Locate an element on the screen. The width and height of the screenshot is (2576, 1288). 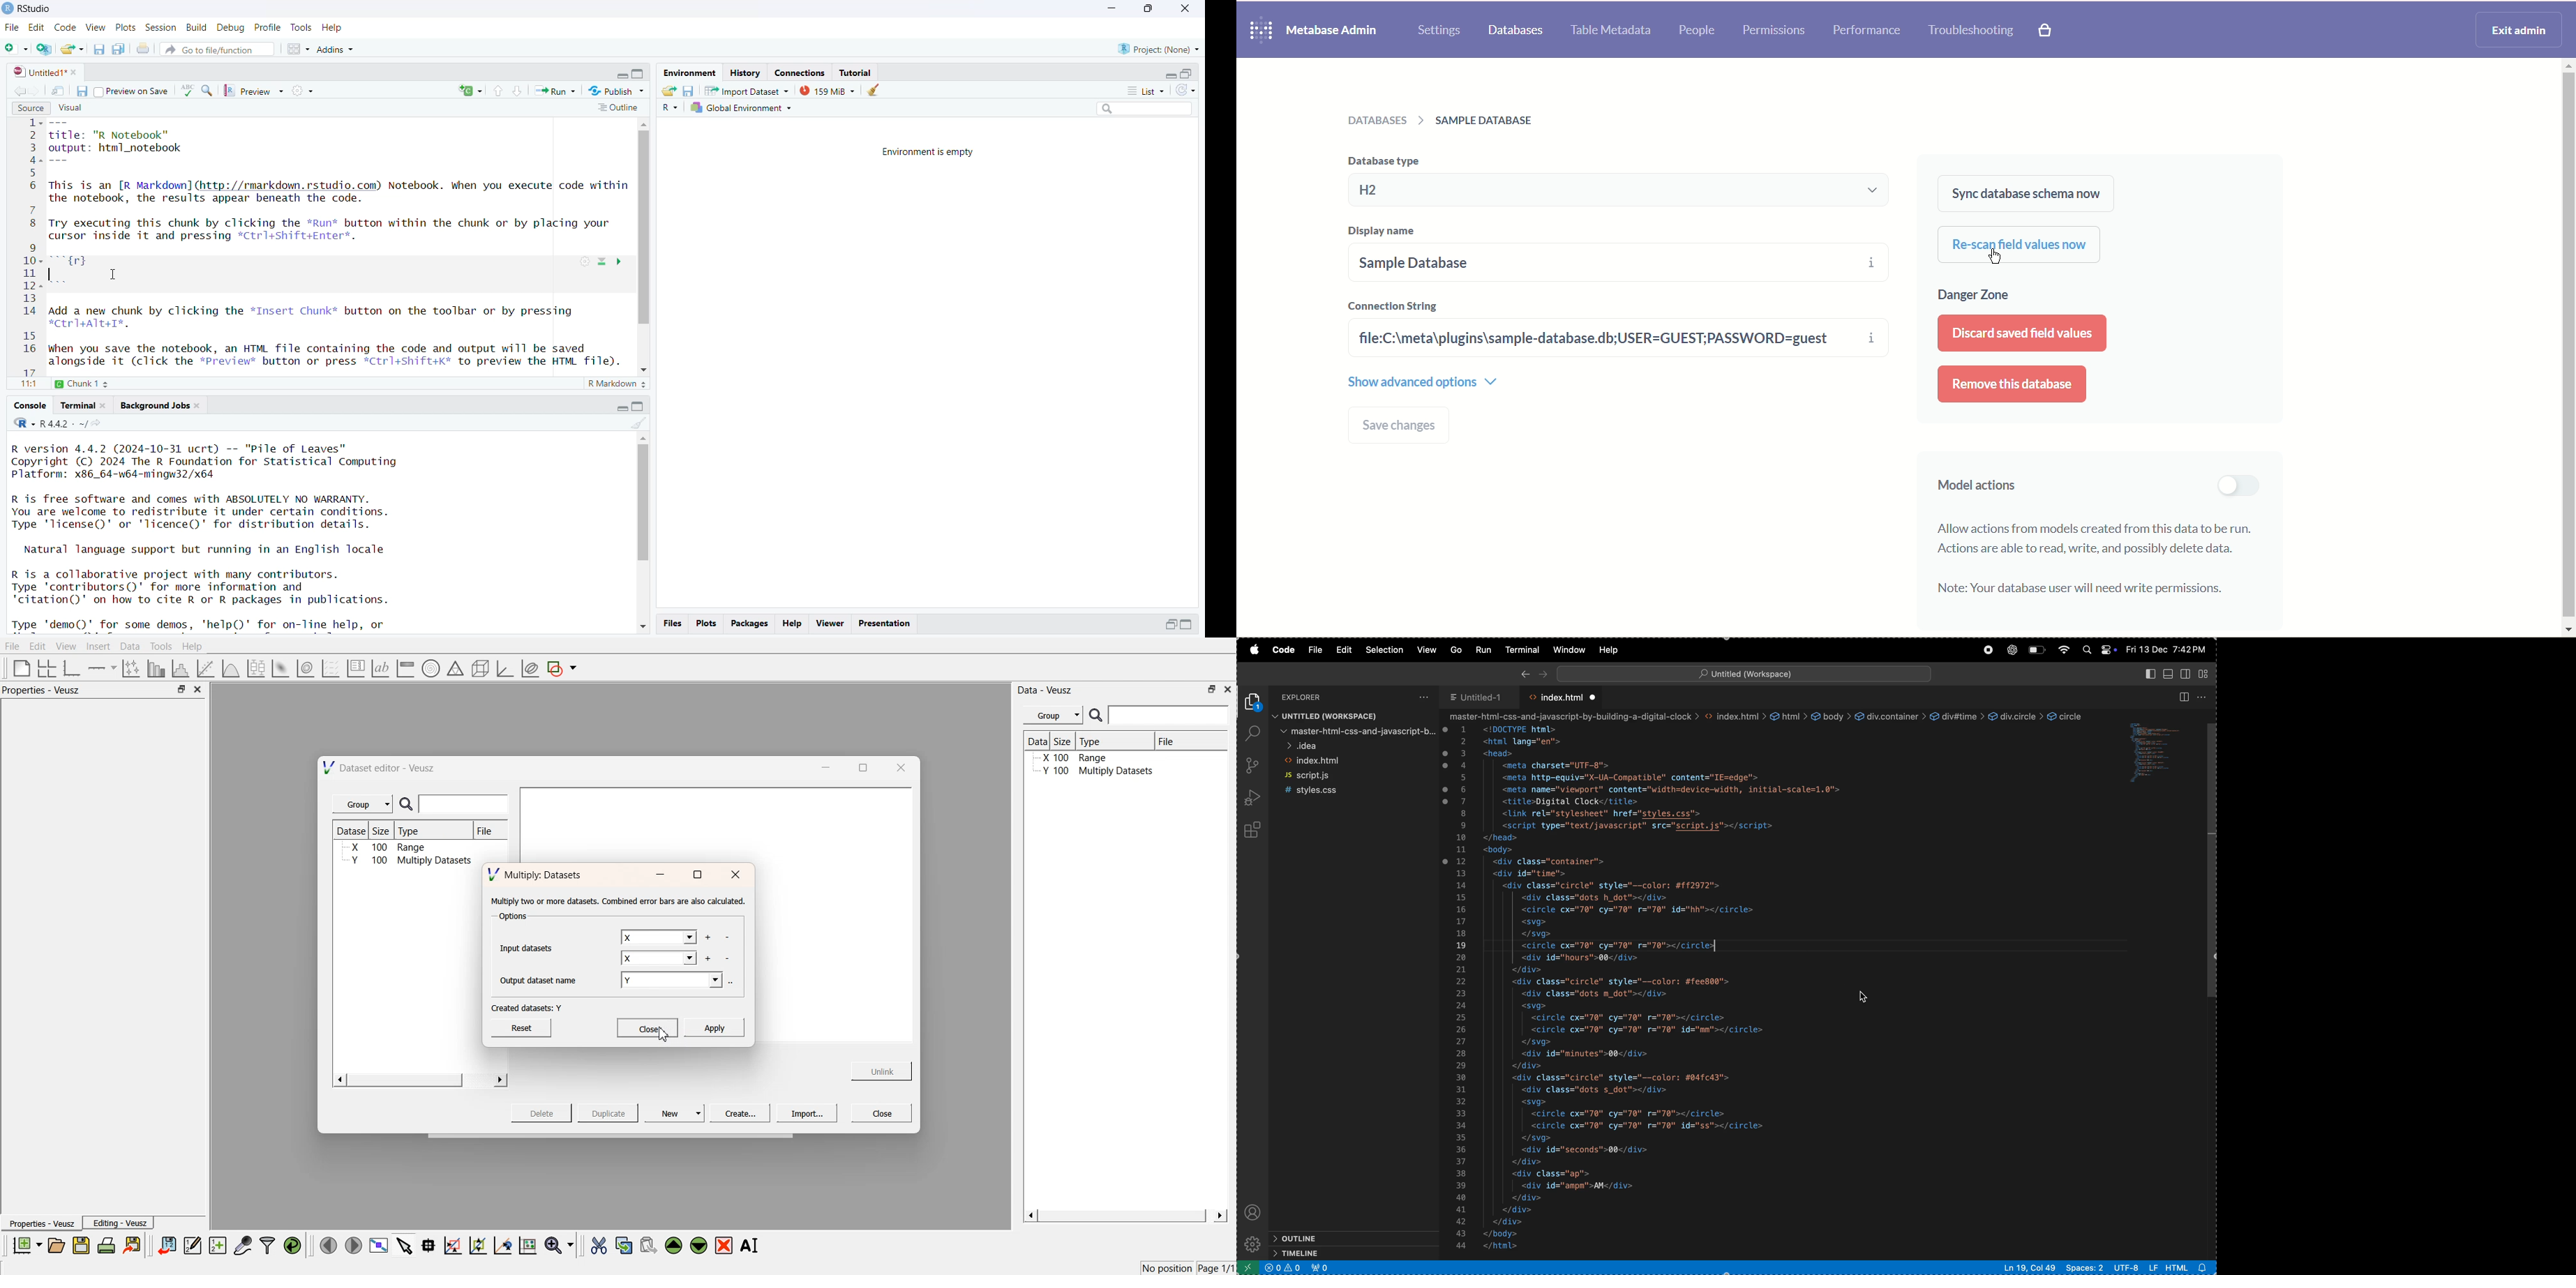
go to previous section is located at coordinates (498, 91).